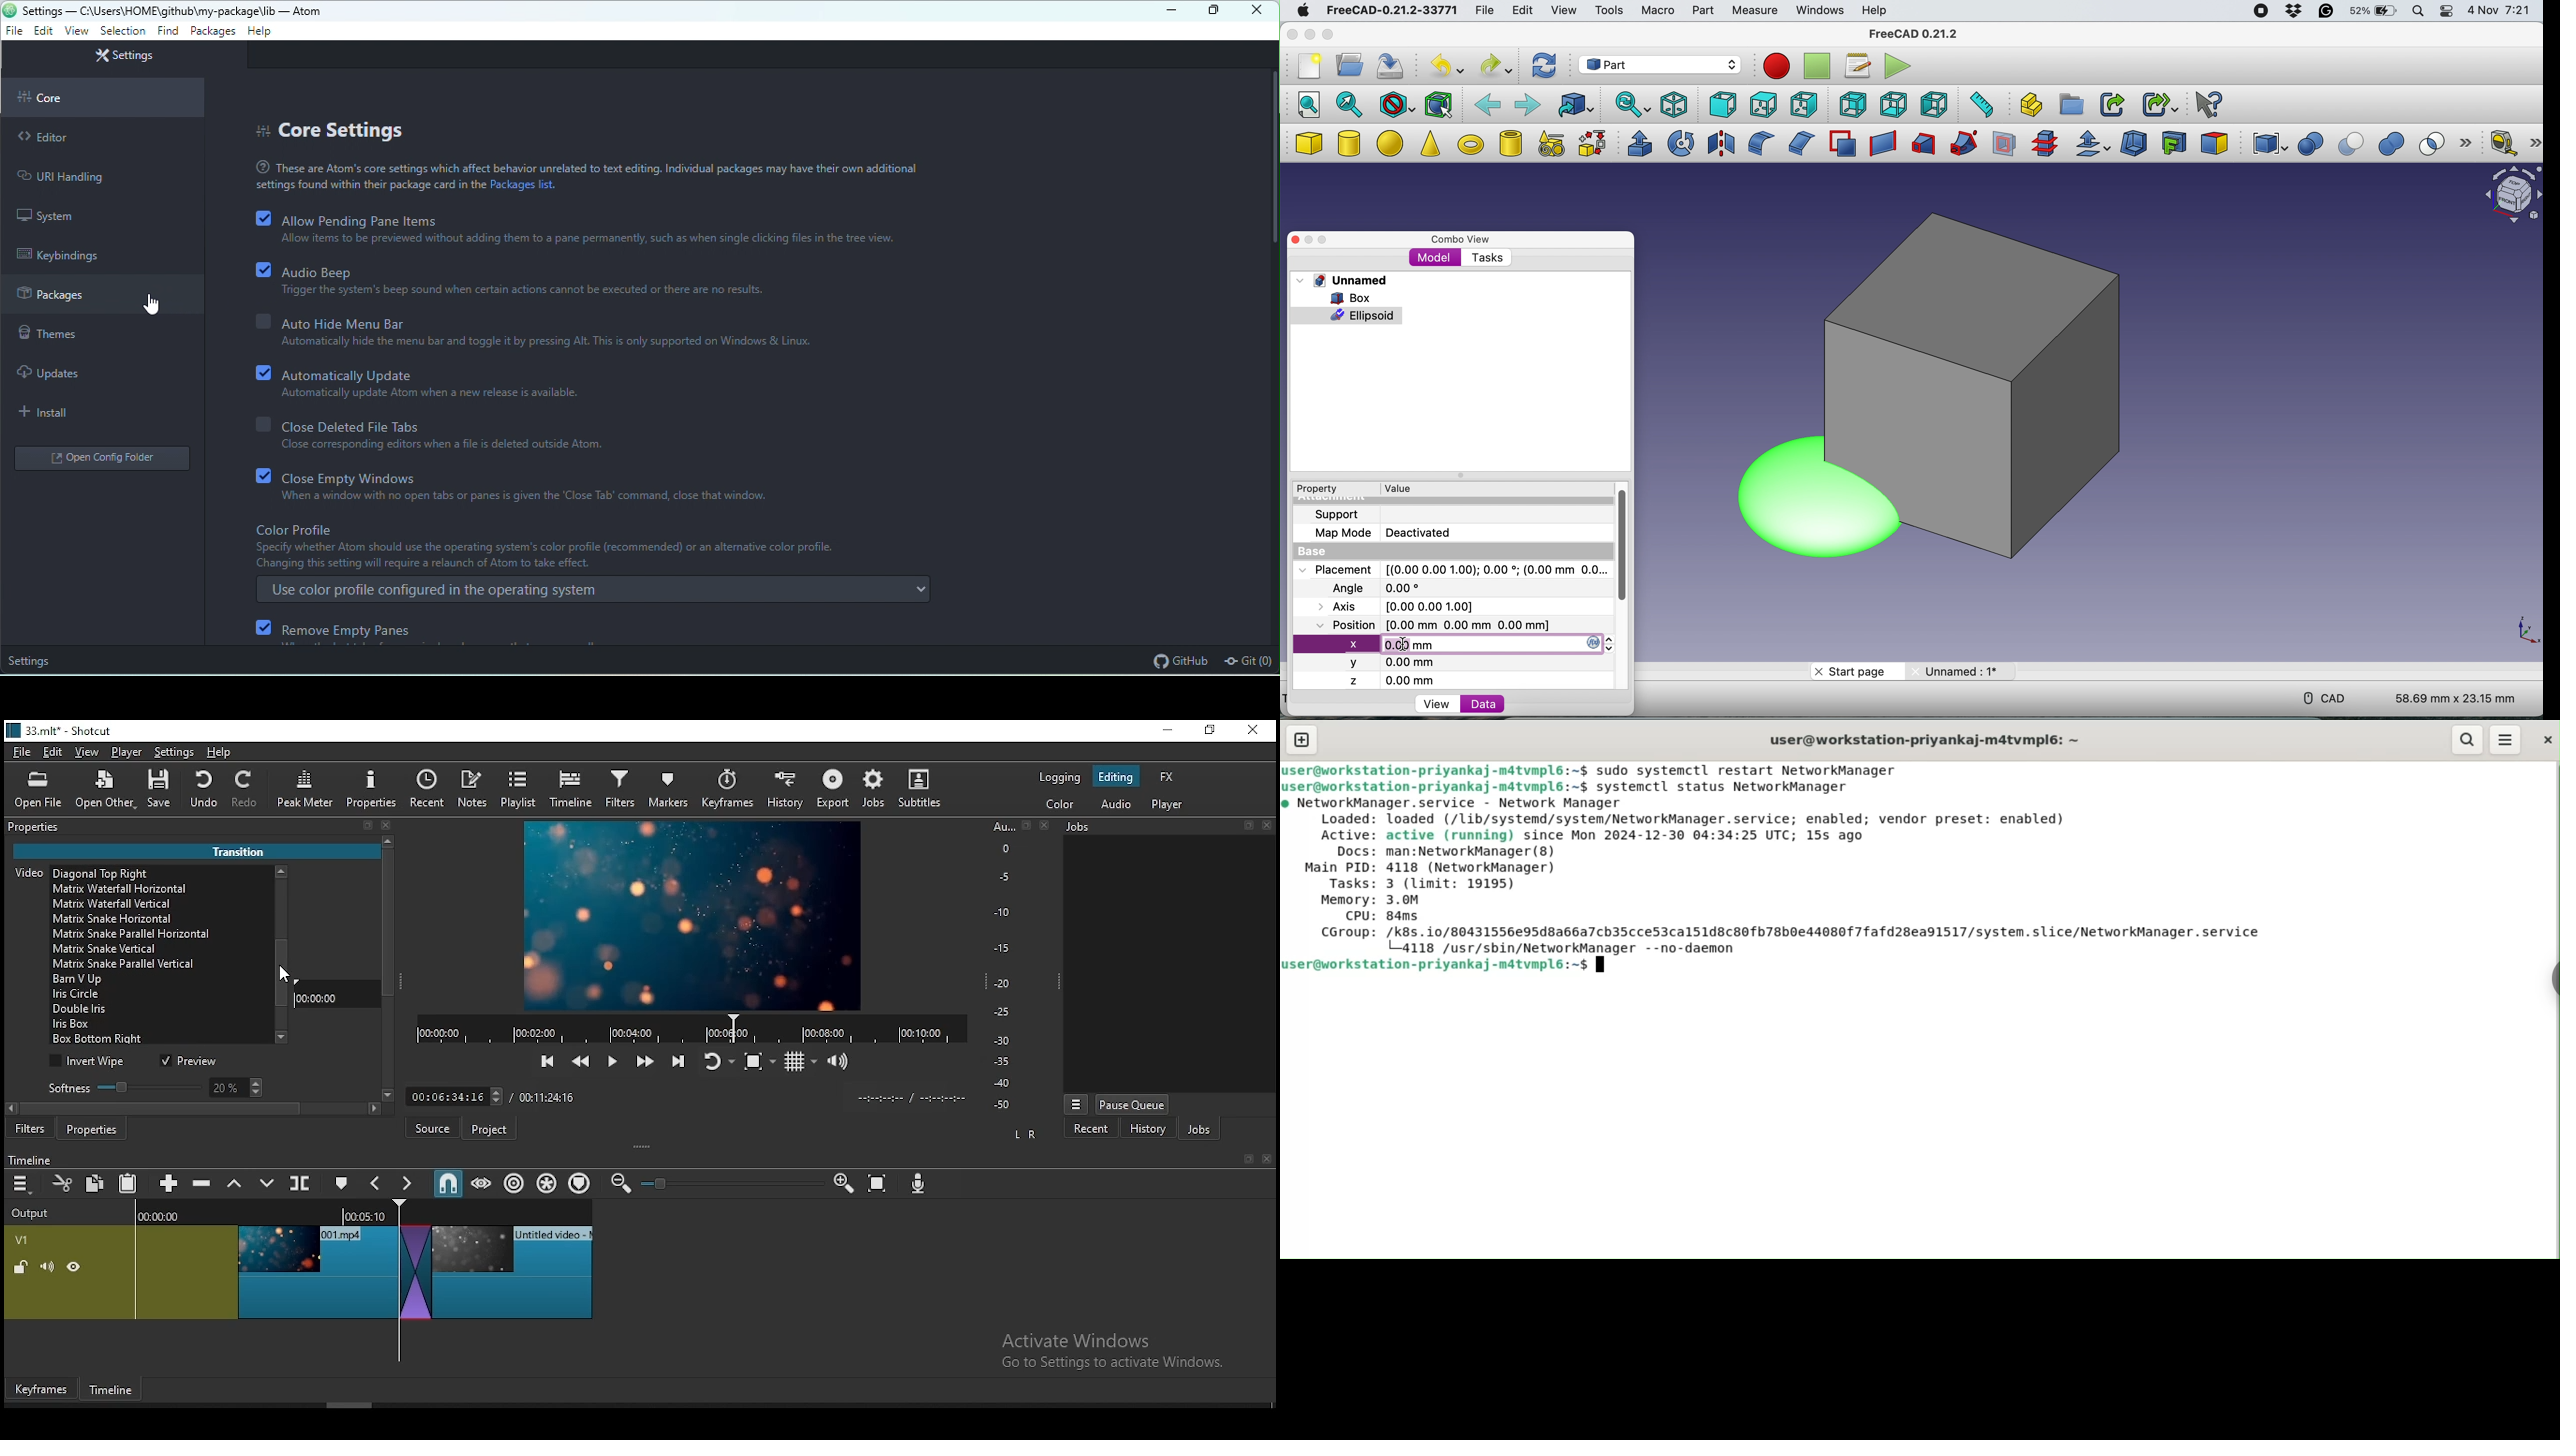 This screenshot has width=2576, height=1456. I want to click on notes, so click(475, 789).